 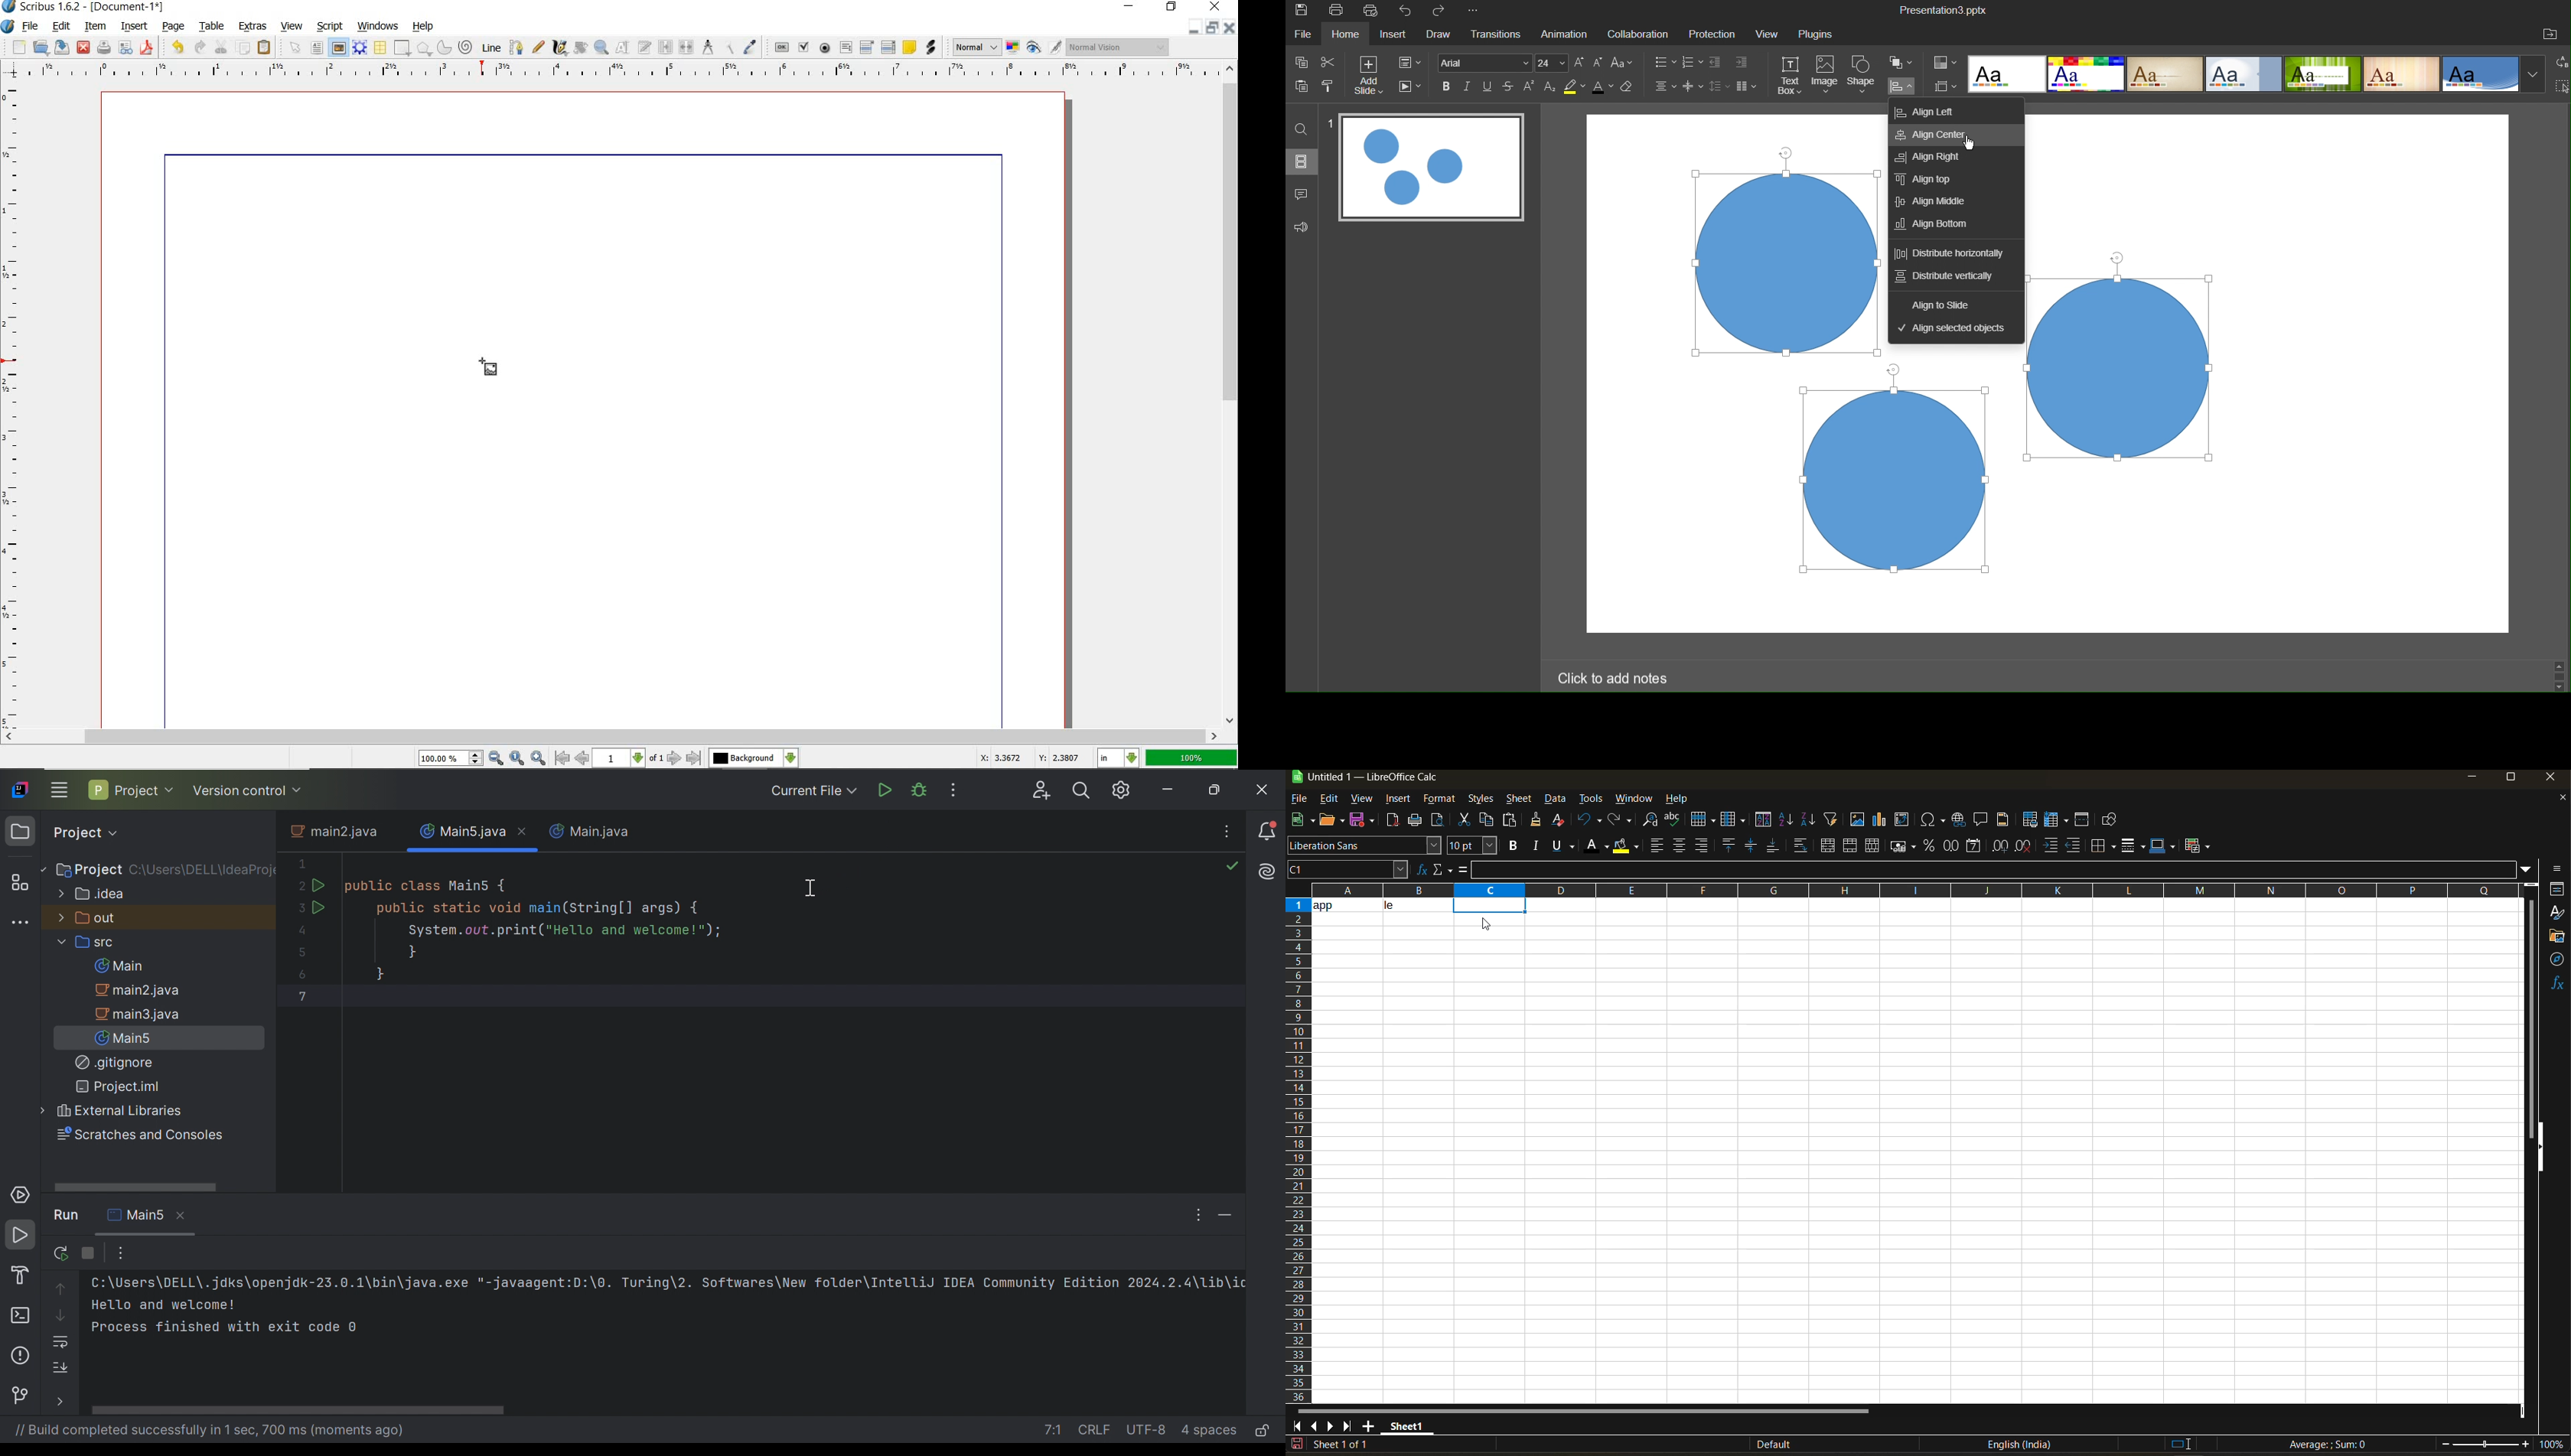 I want to click on zoom slider, so click(x=2485, y=1445).